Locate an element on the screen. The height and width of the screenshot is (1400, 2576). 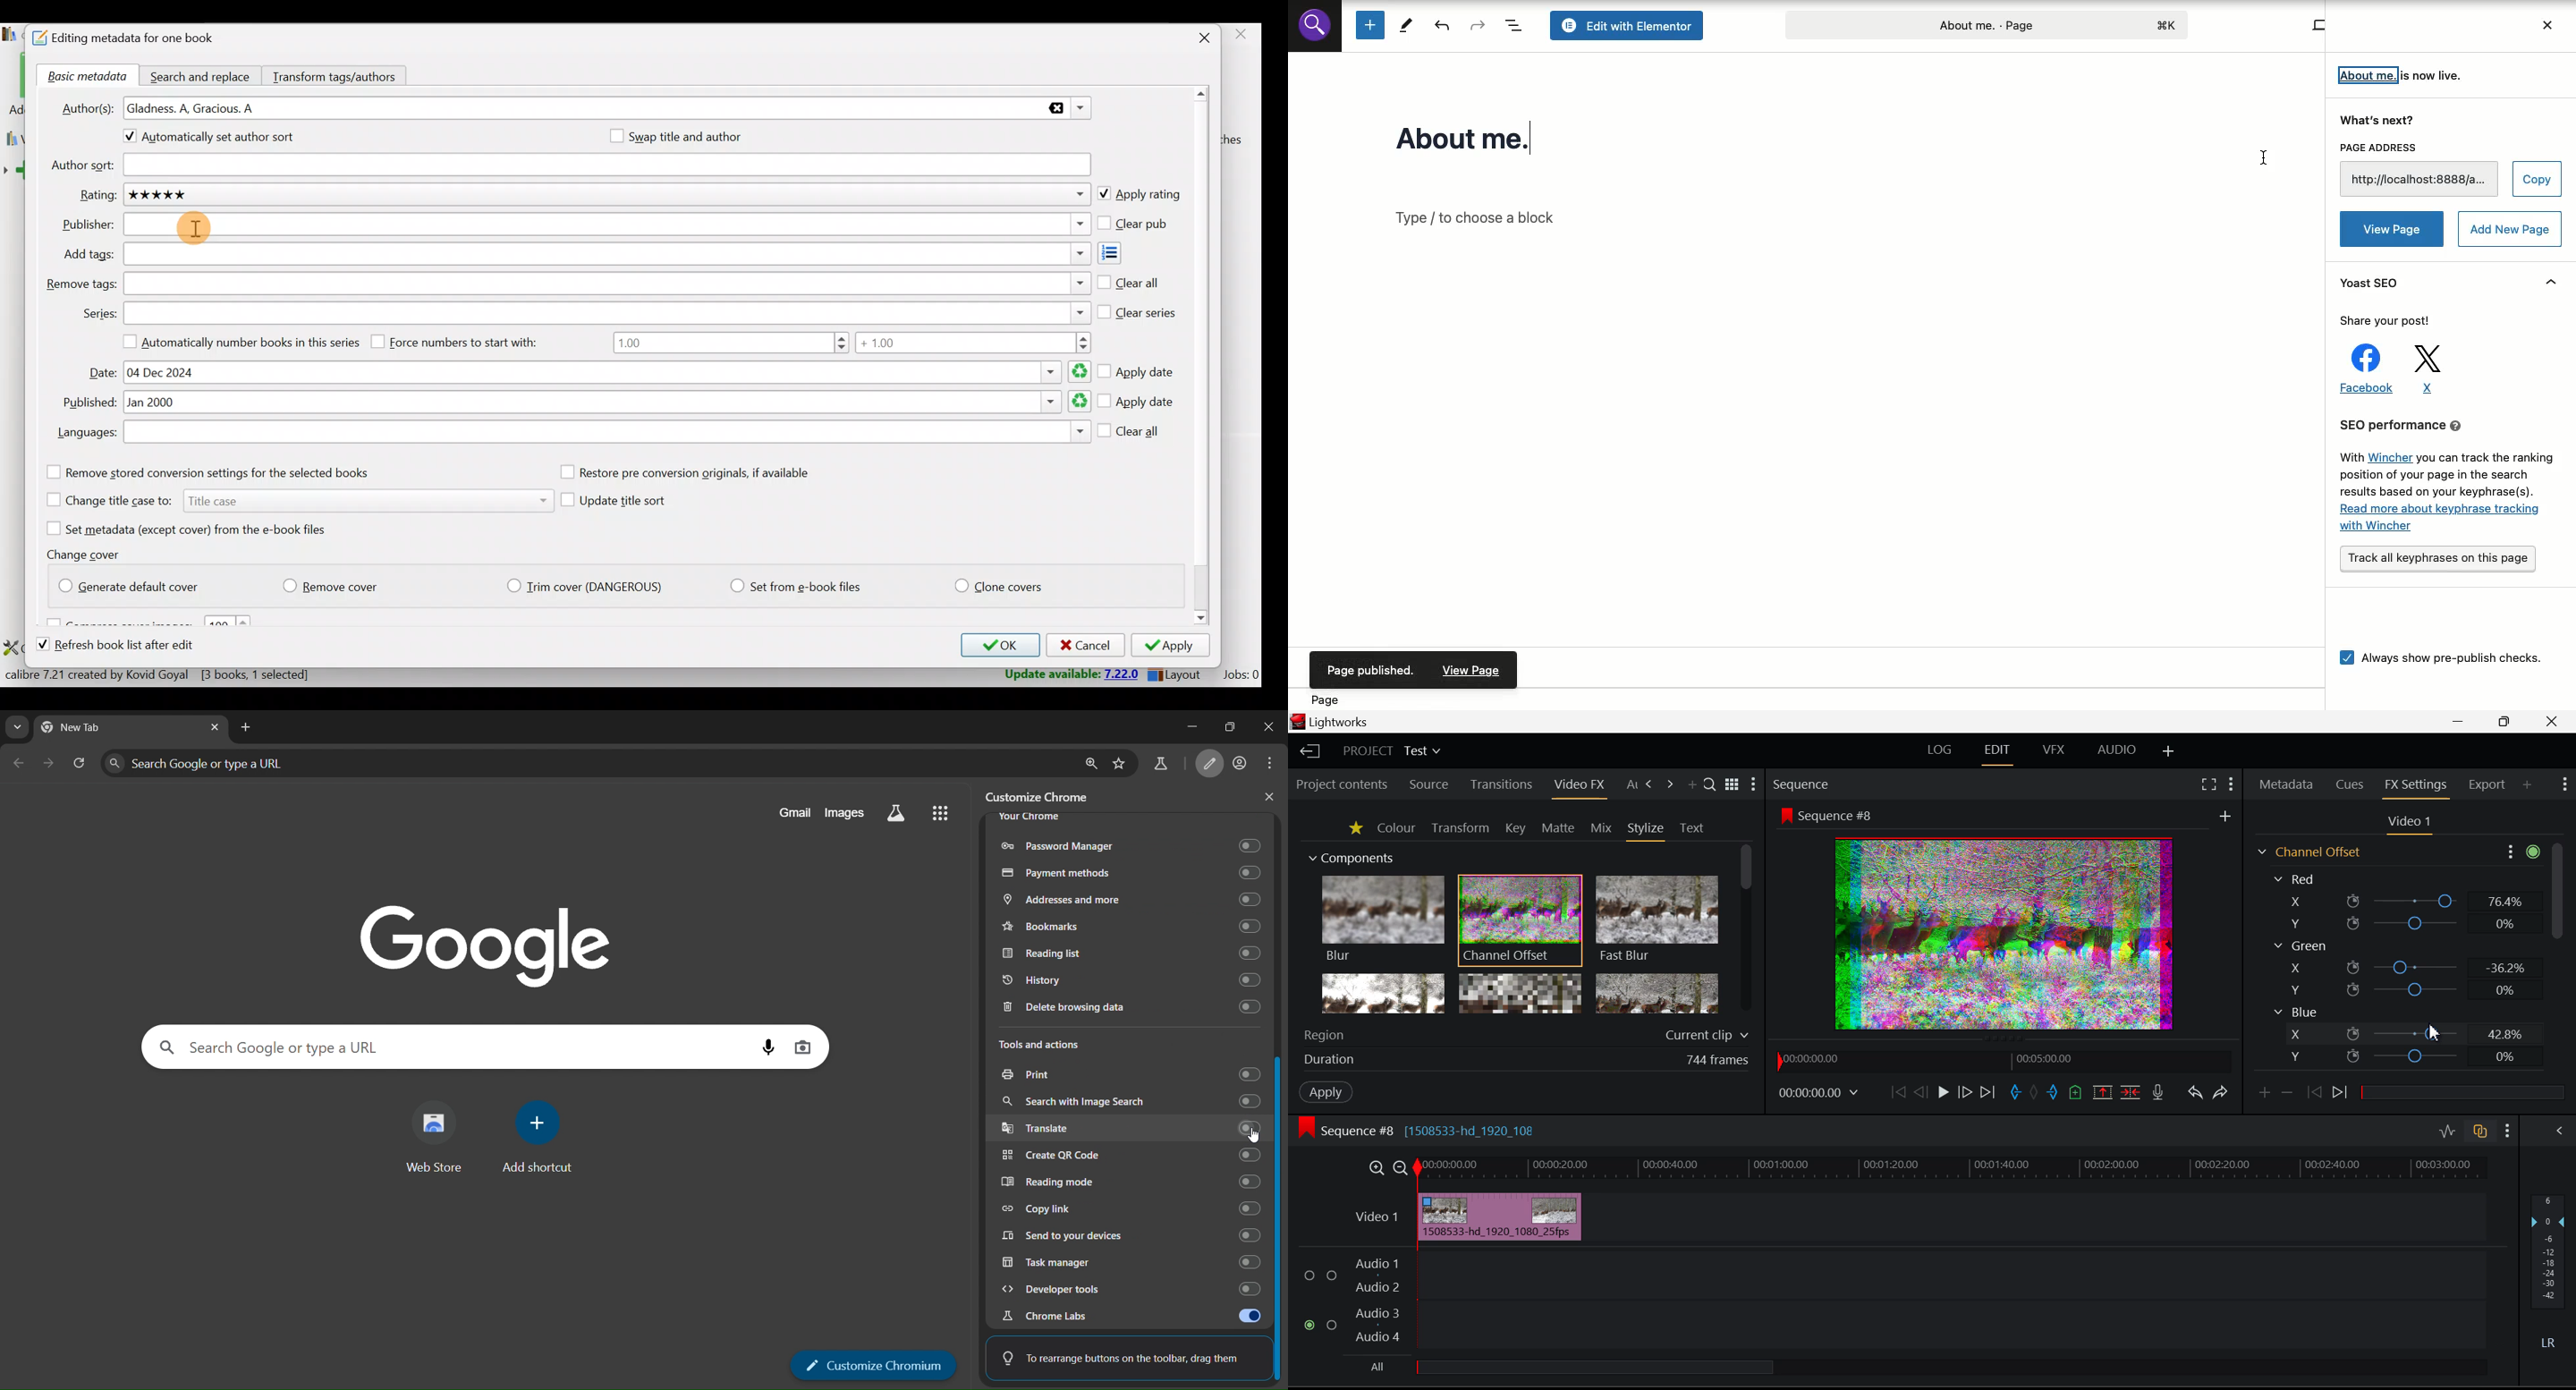
To rearrange buttons on the toolbar, drag them is located at coordinates (1118, 1358).